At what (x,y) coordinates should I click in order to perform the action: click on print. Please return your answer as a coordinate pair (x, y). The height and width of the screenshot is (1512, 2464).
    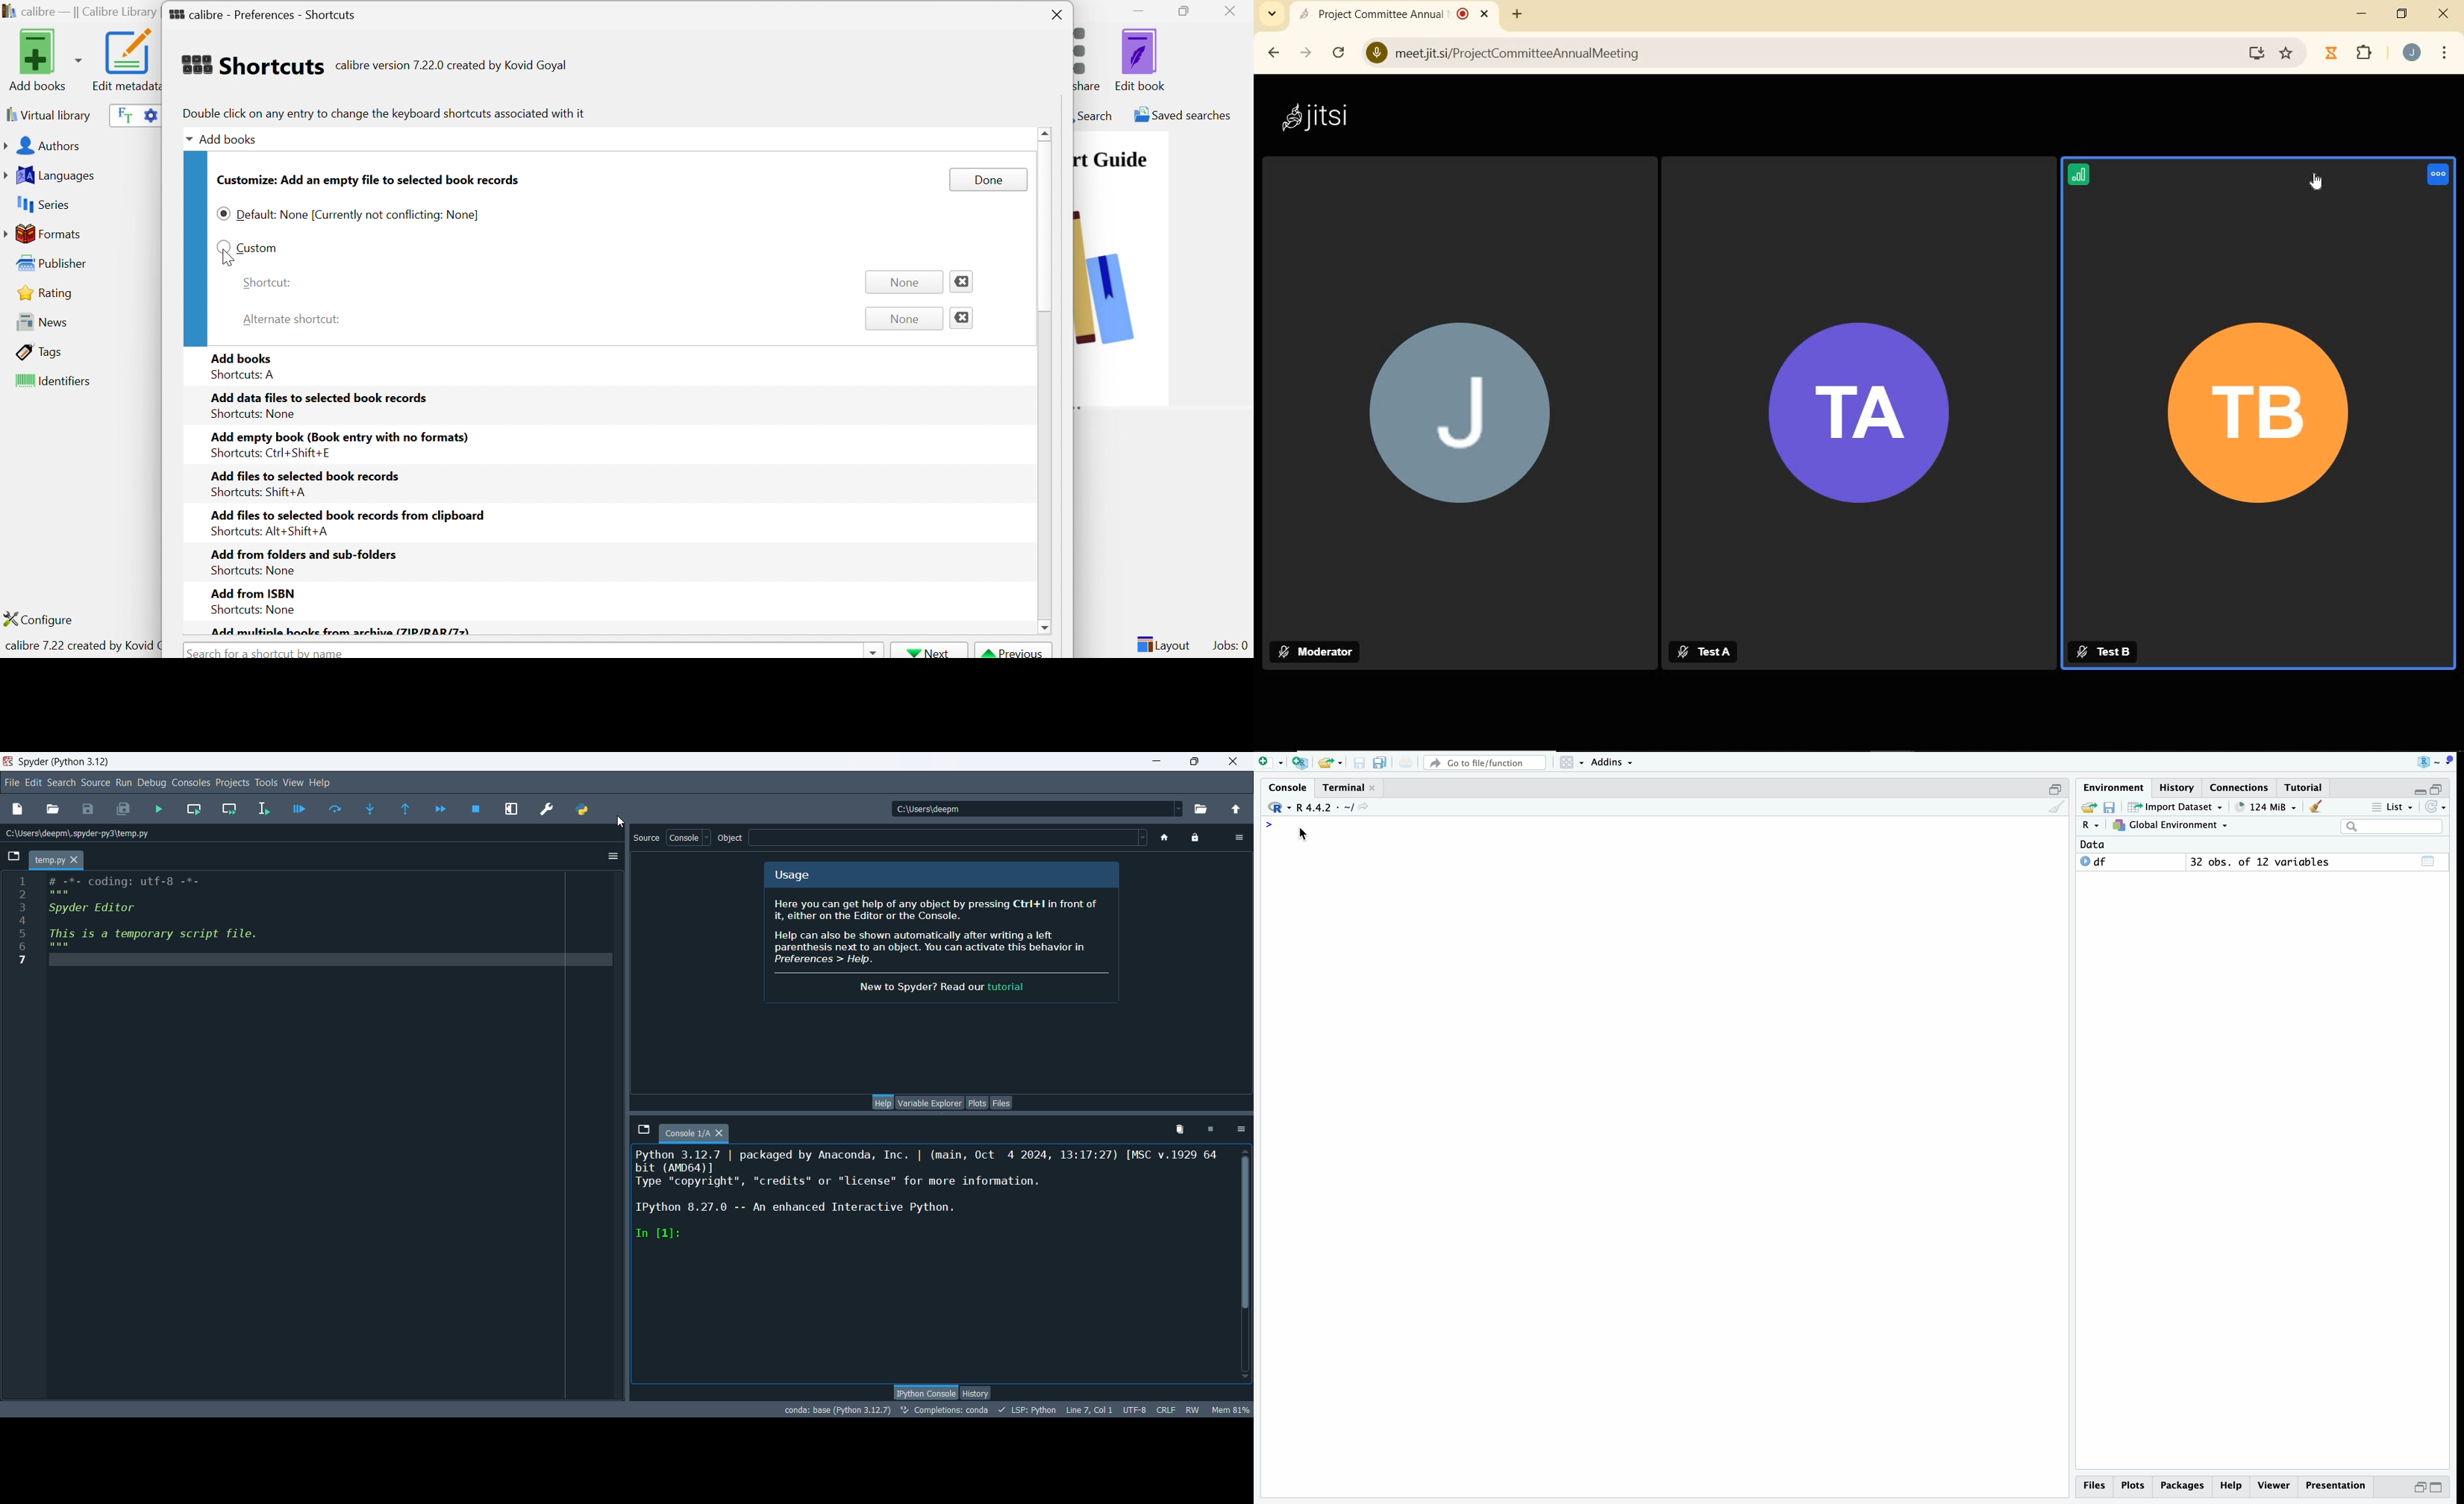
    Looking at the image, I should click on (1406, 762).